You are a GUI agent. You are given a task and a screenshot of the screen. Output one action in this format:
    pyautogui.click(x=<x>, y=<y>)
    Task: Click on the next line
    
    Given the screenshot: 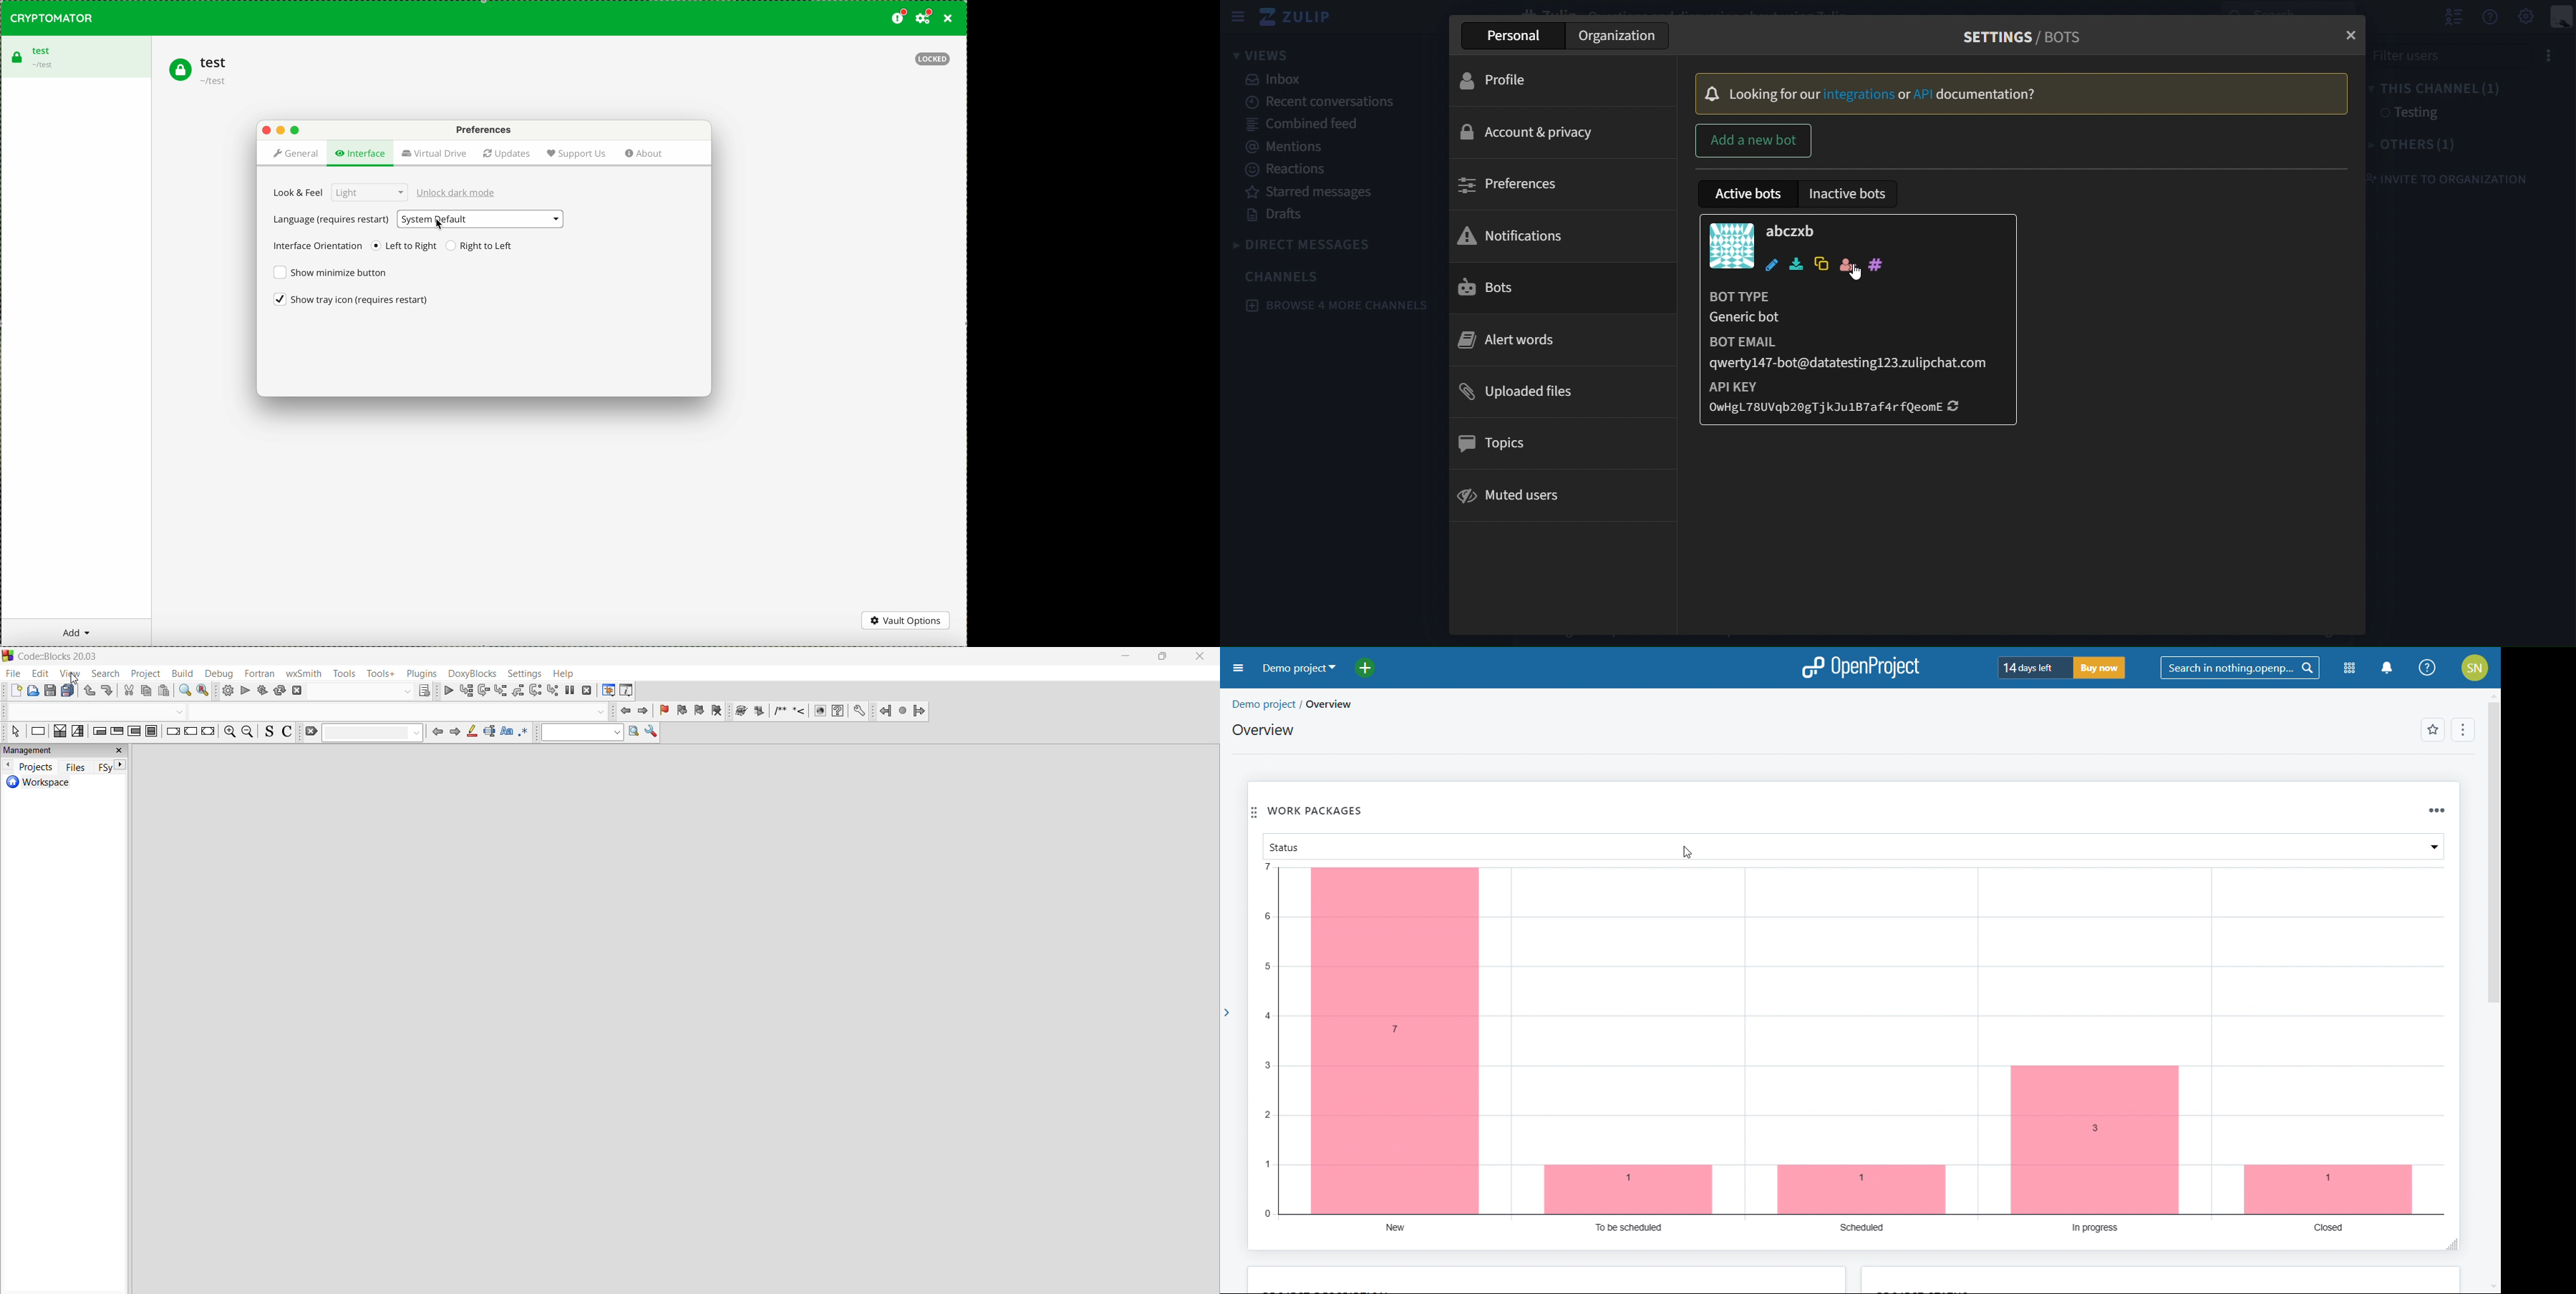 What is the action you would take?
    pyautogui.click(x=486, y=690)
    